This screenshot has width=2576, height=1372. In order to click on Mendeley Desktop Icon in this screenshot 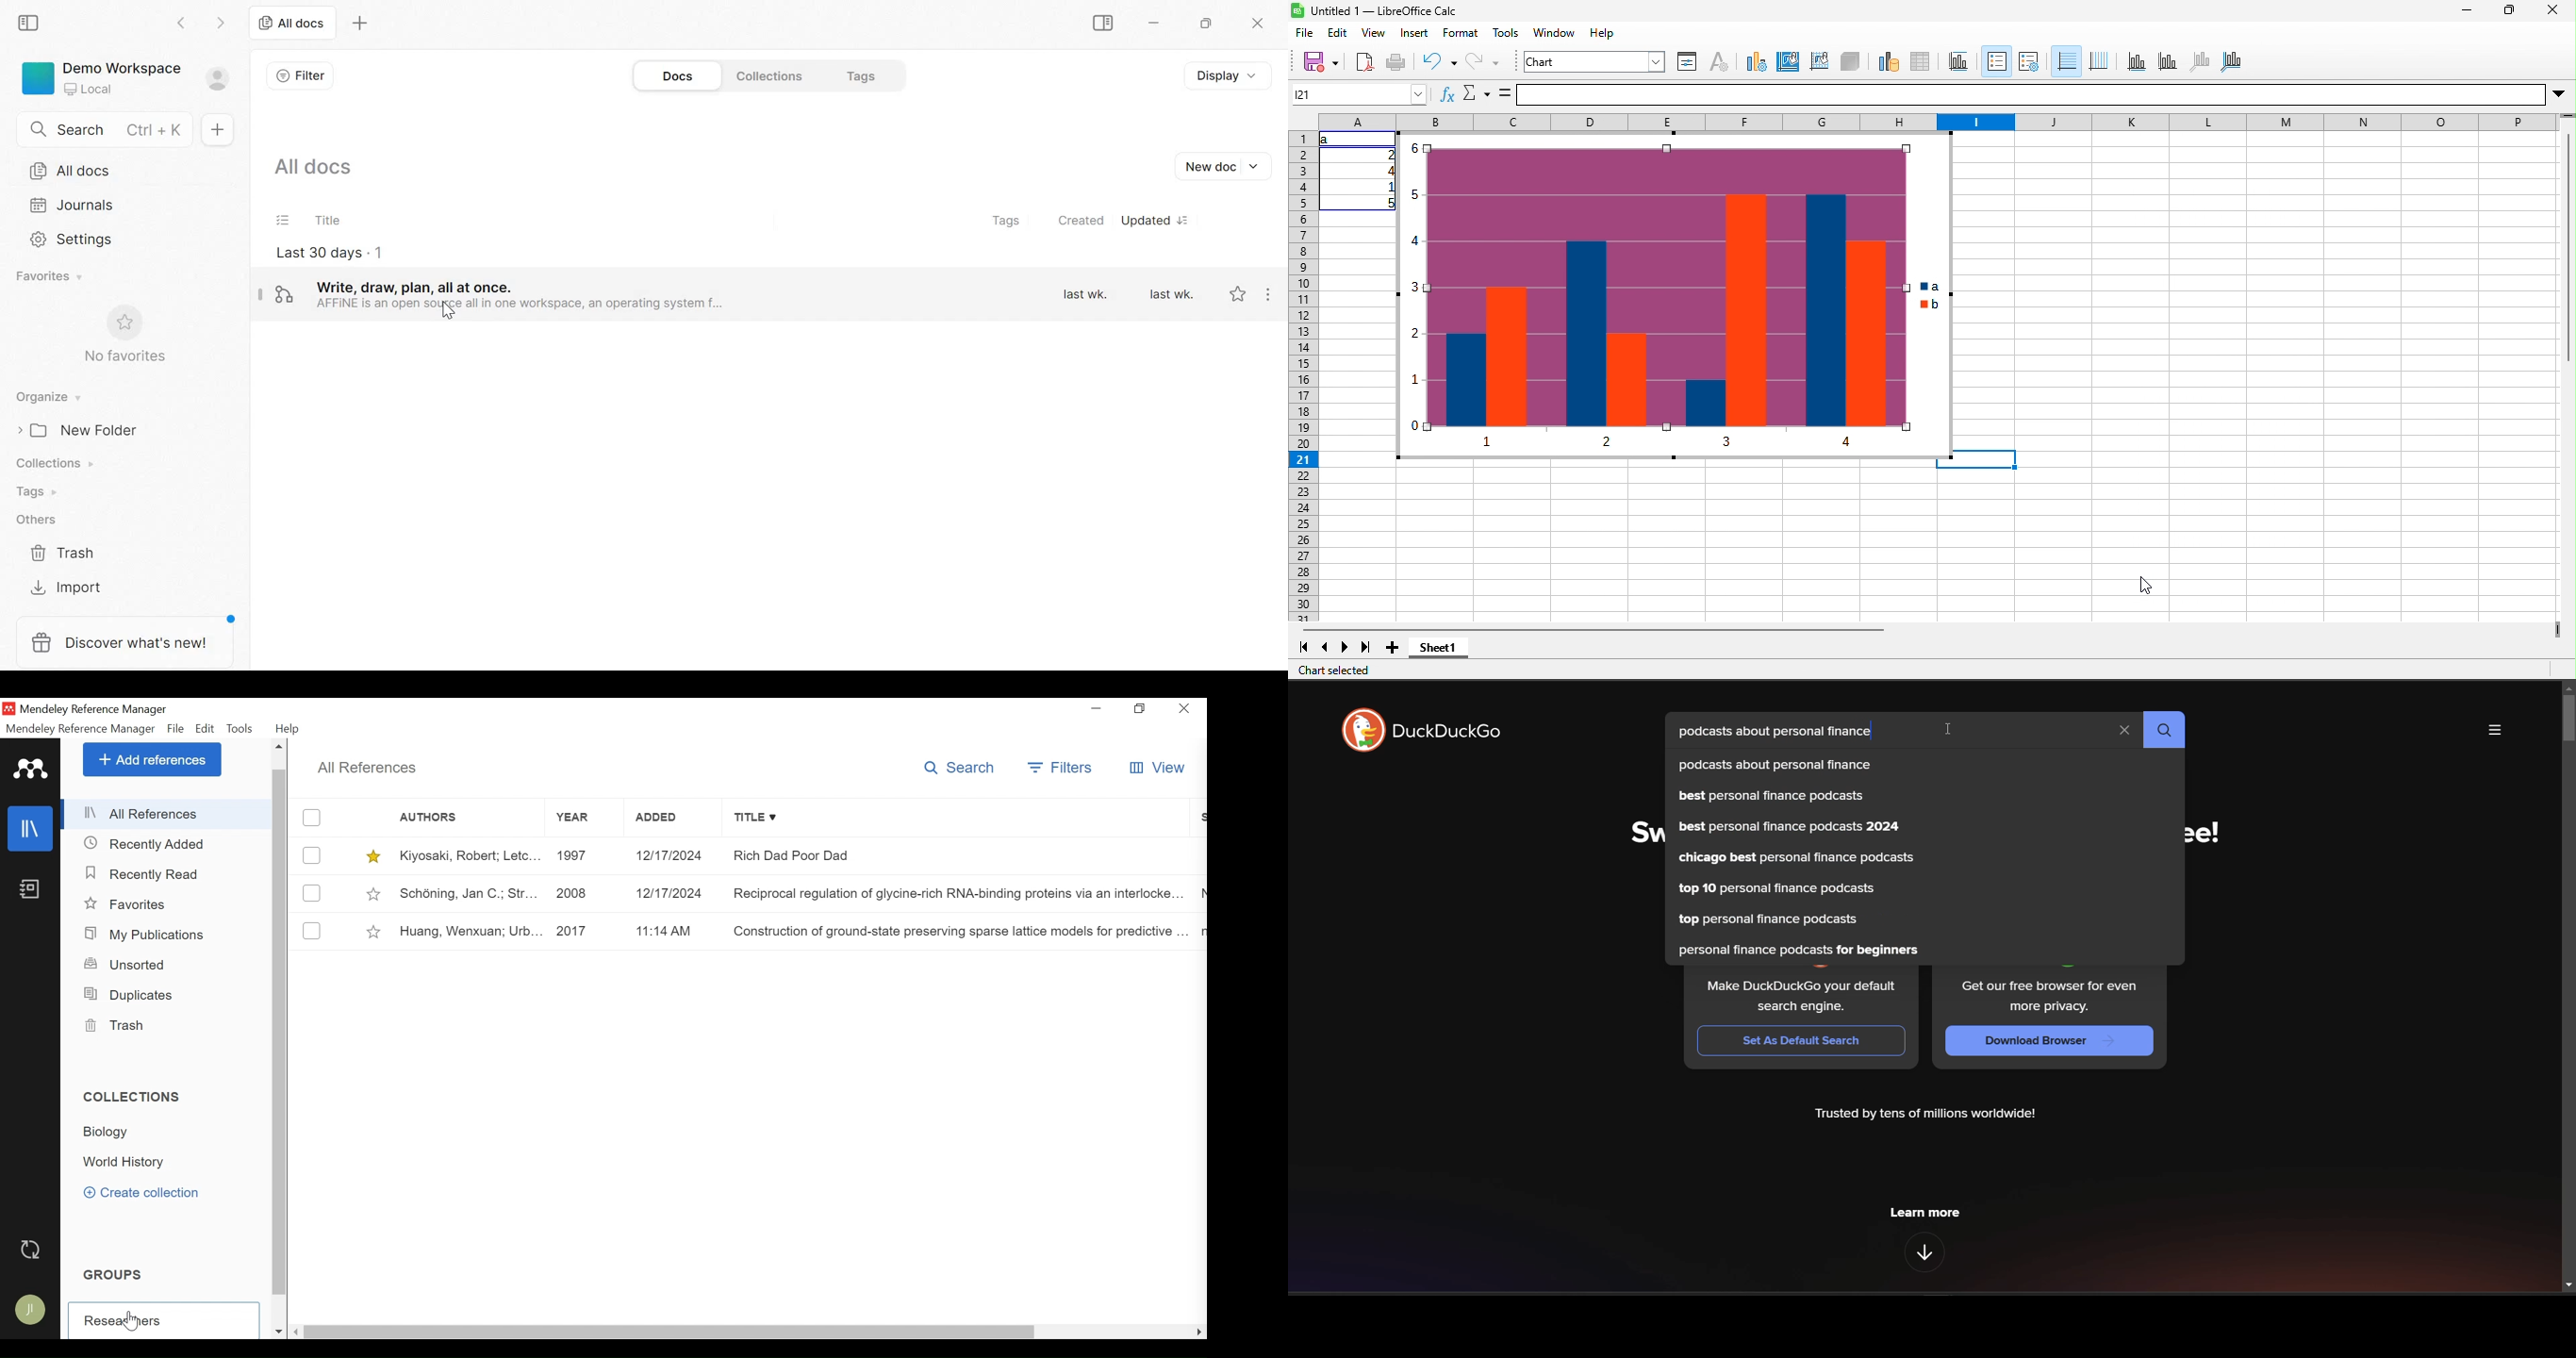, I will do `click(9, 709)`.